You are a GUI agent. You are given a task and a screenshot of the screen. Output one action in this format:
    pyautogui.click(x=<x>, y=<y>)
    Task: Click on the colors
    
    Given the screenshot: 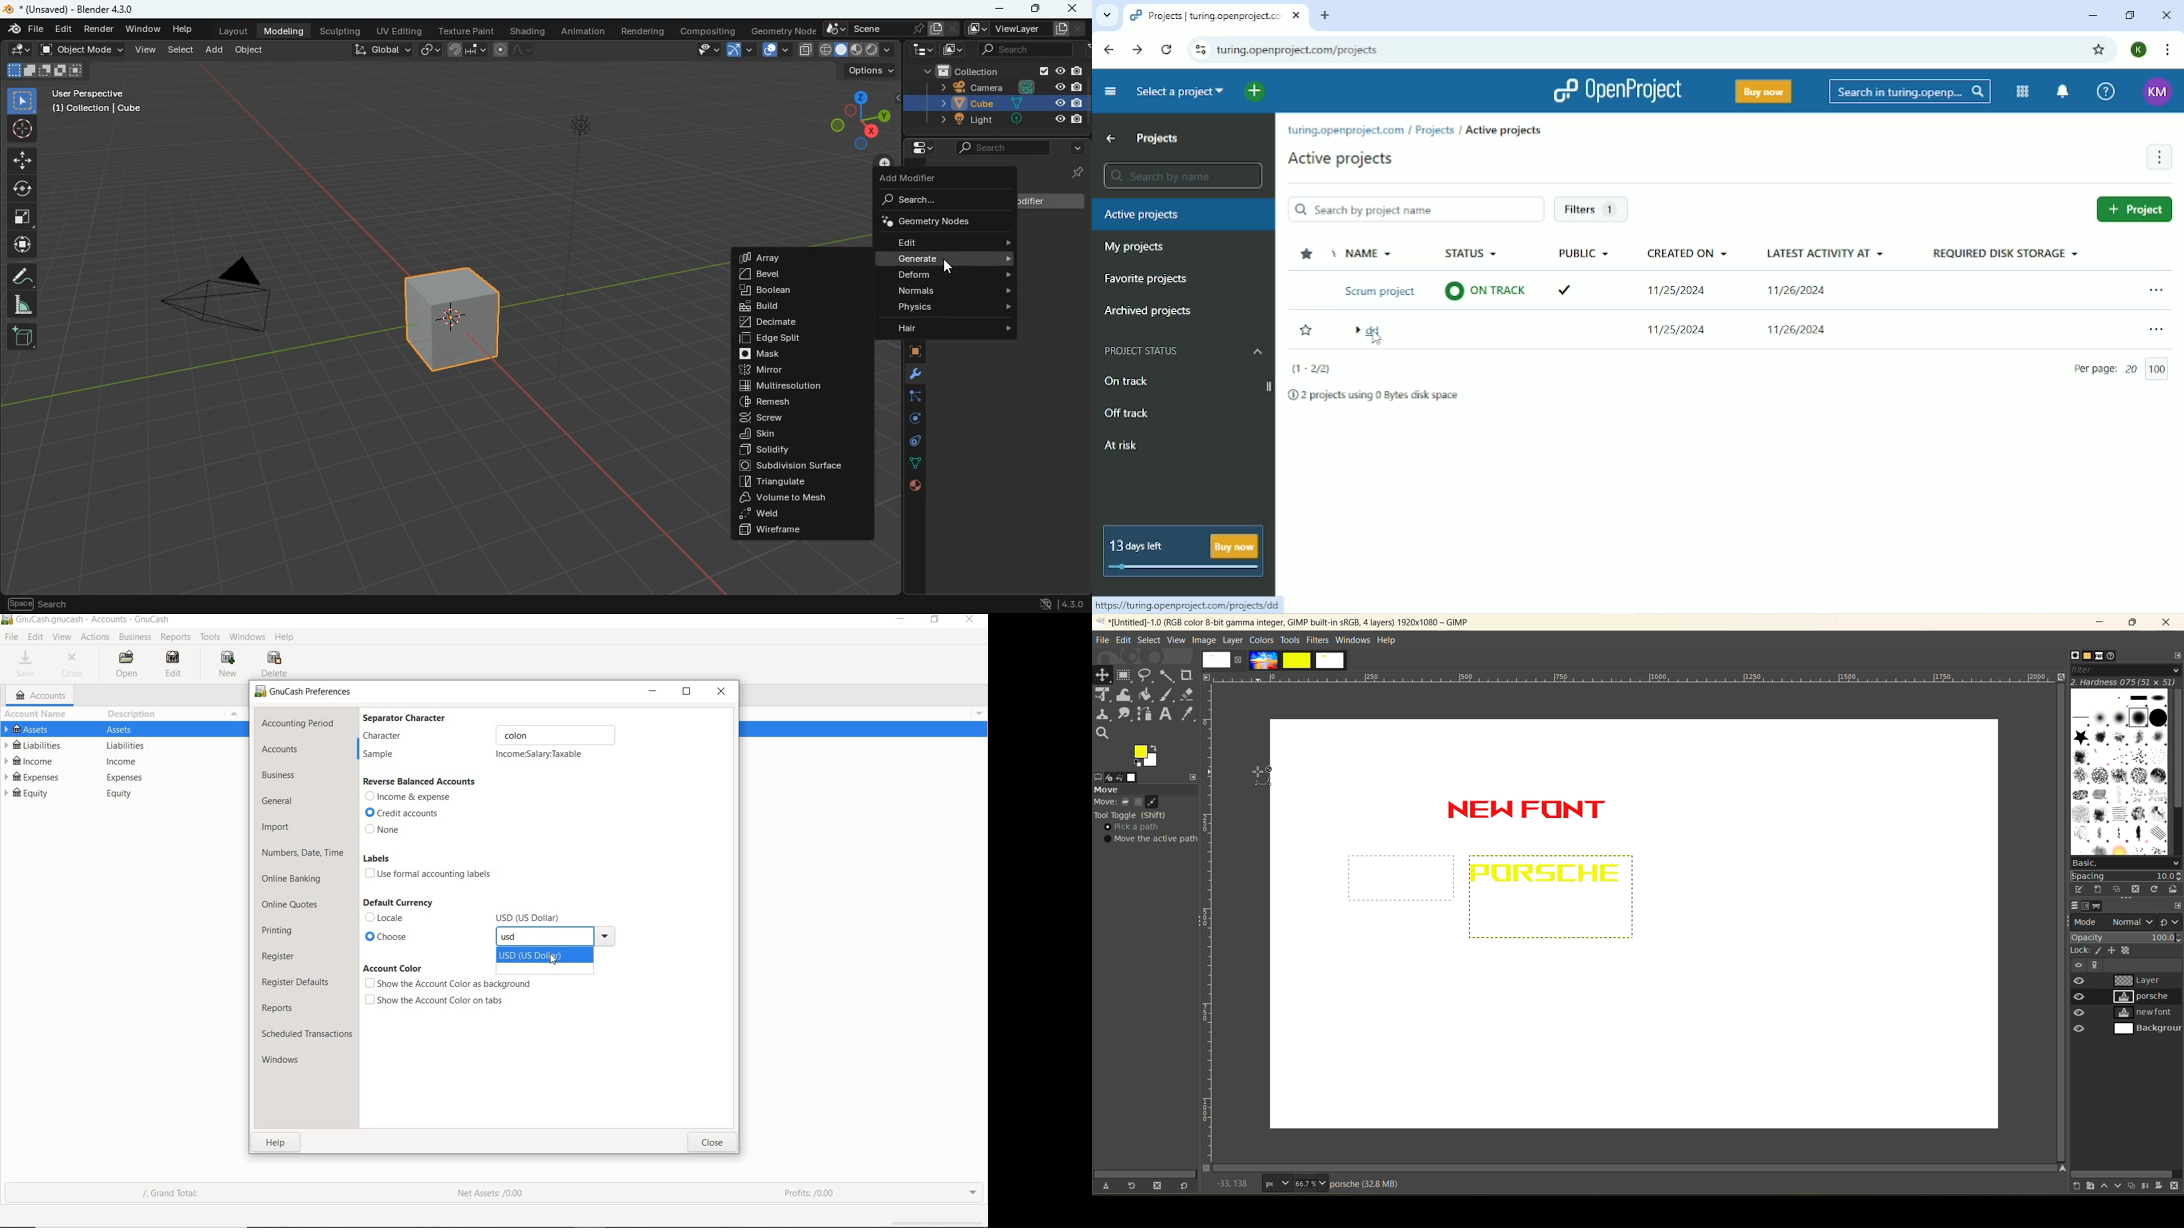 What is the action you would take?
    pyautogui.click(x=1262, y=641)
    